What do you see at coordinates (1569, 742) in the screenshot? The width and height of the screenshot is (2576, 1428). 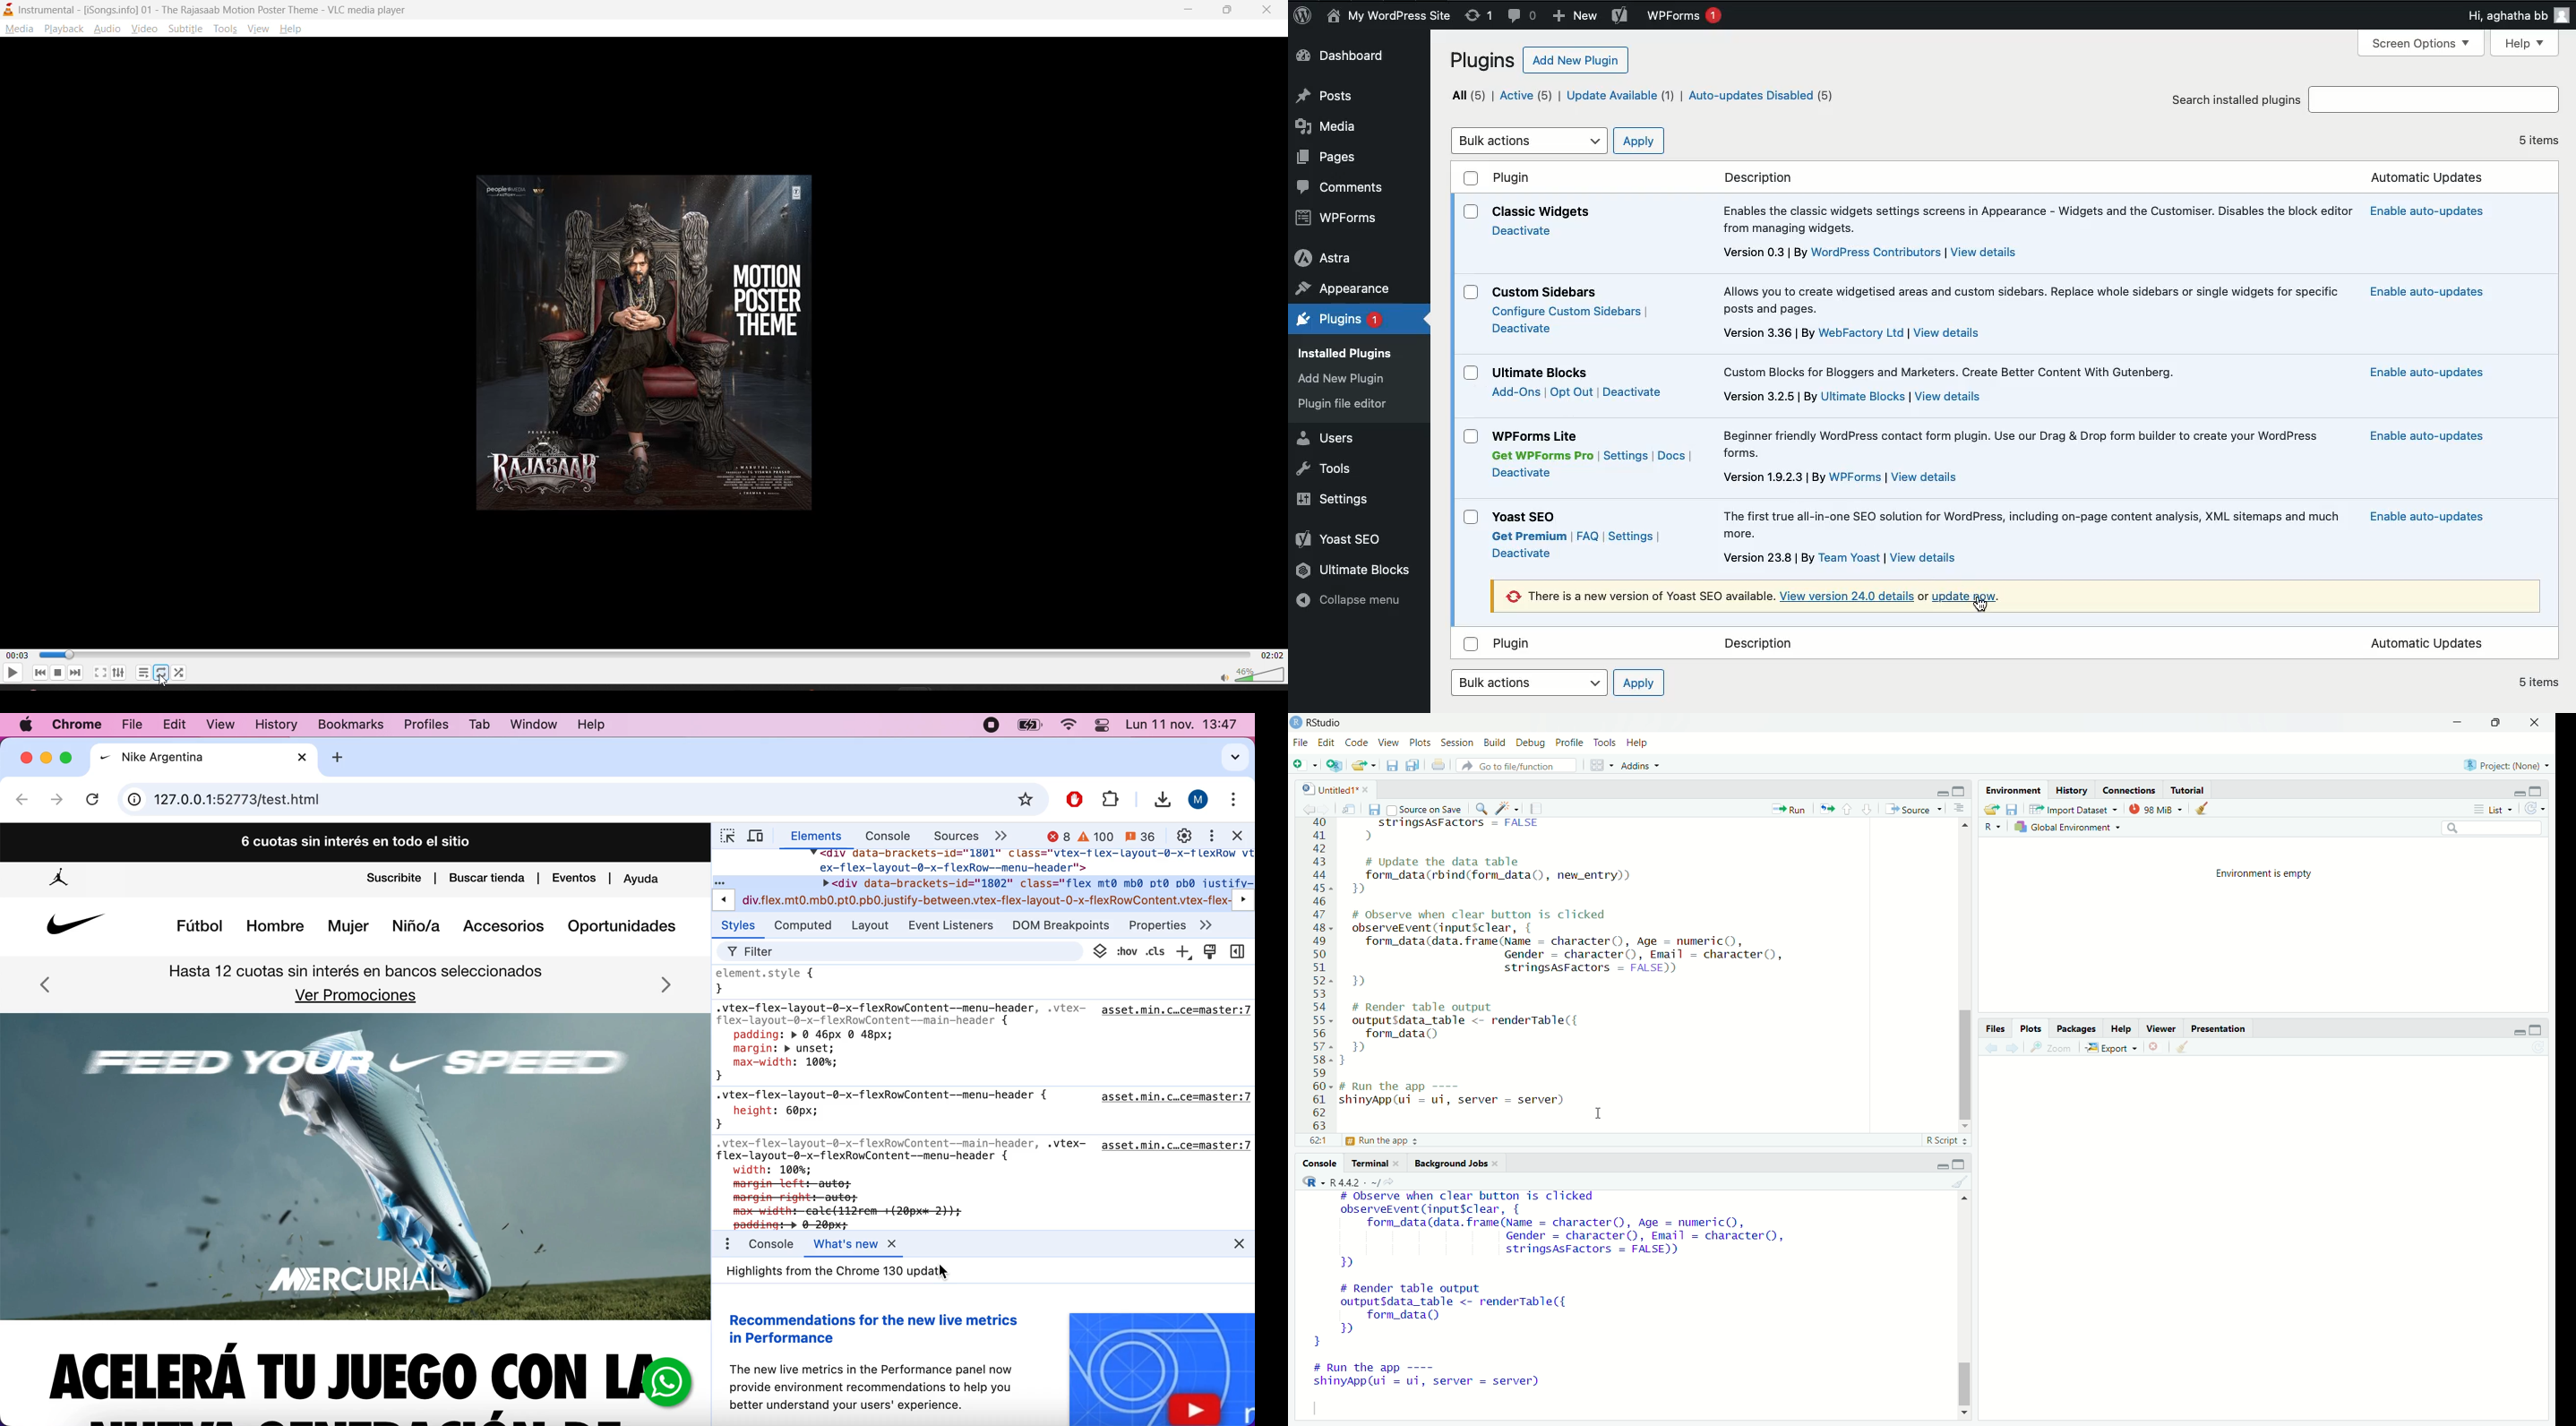 I see `Profile` at bounding box center [1569, 742].